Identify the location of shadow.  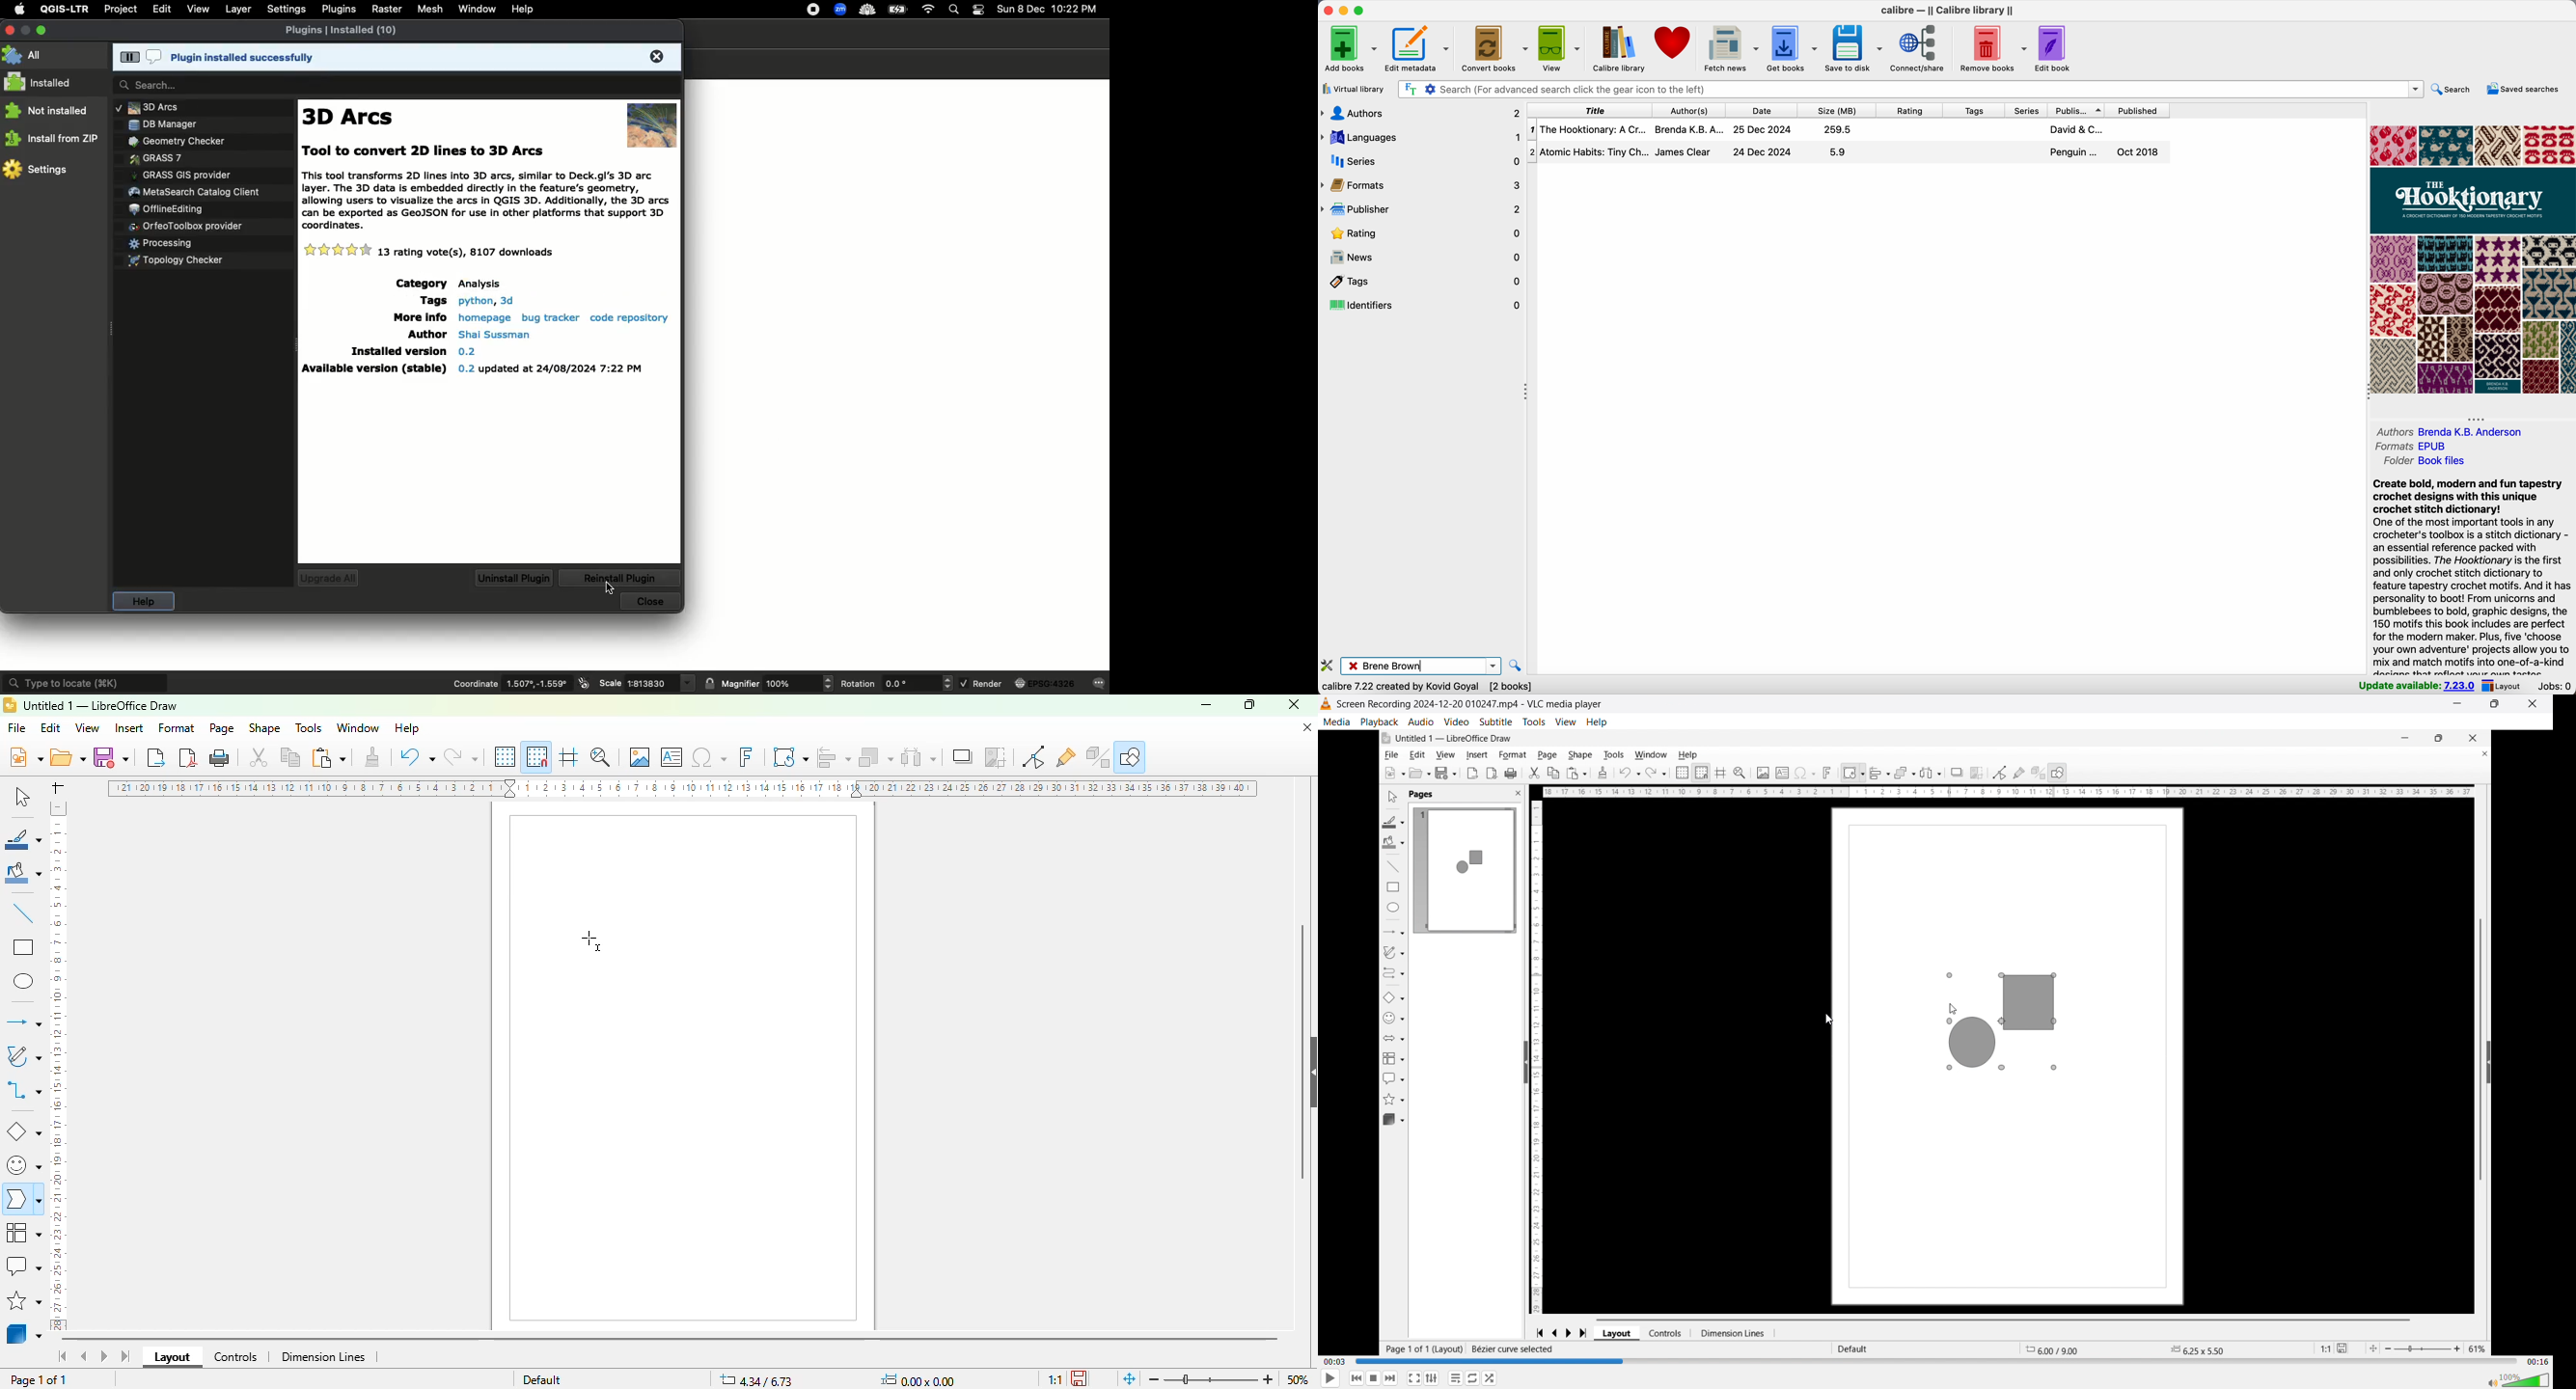
(962, 756).